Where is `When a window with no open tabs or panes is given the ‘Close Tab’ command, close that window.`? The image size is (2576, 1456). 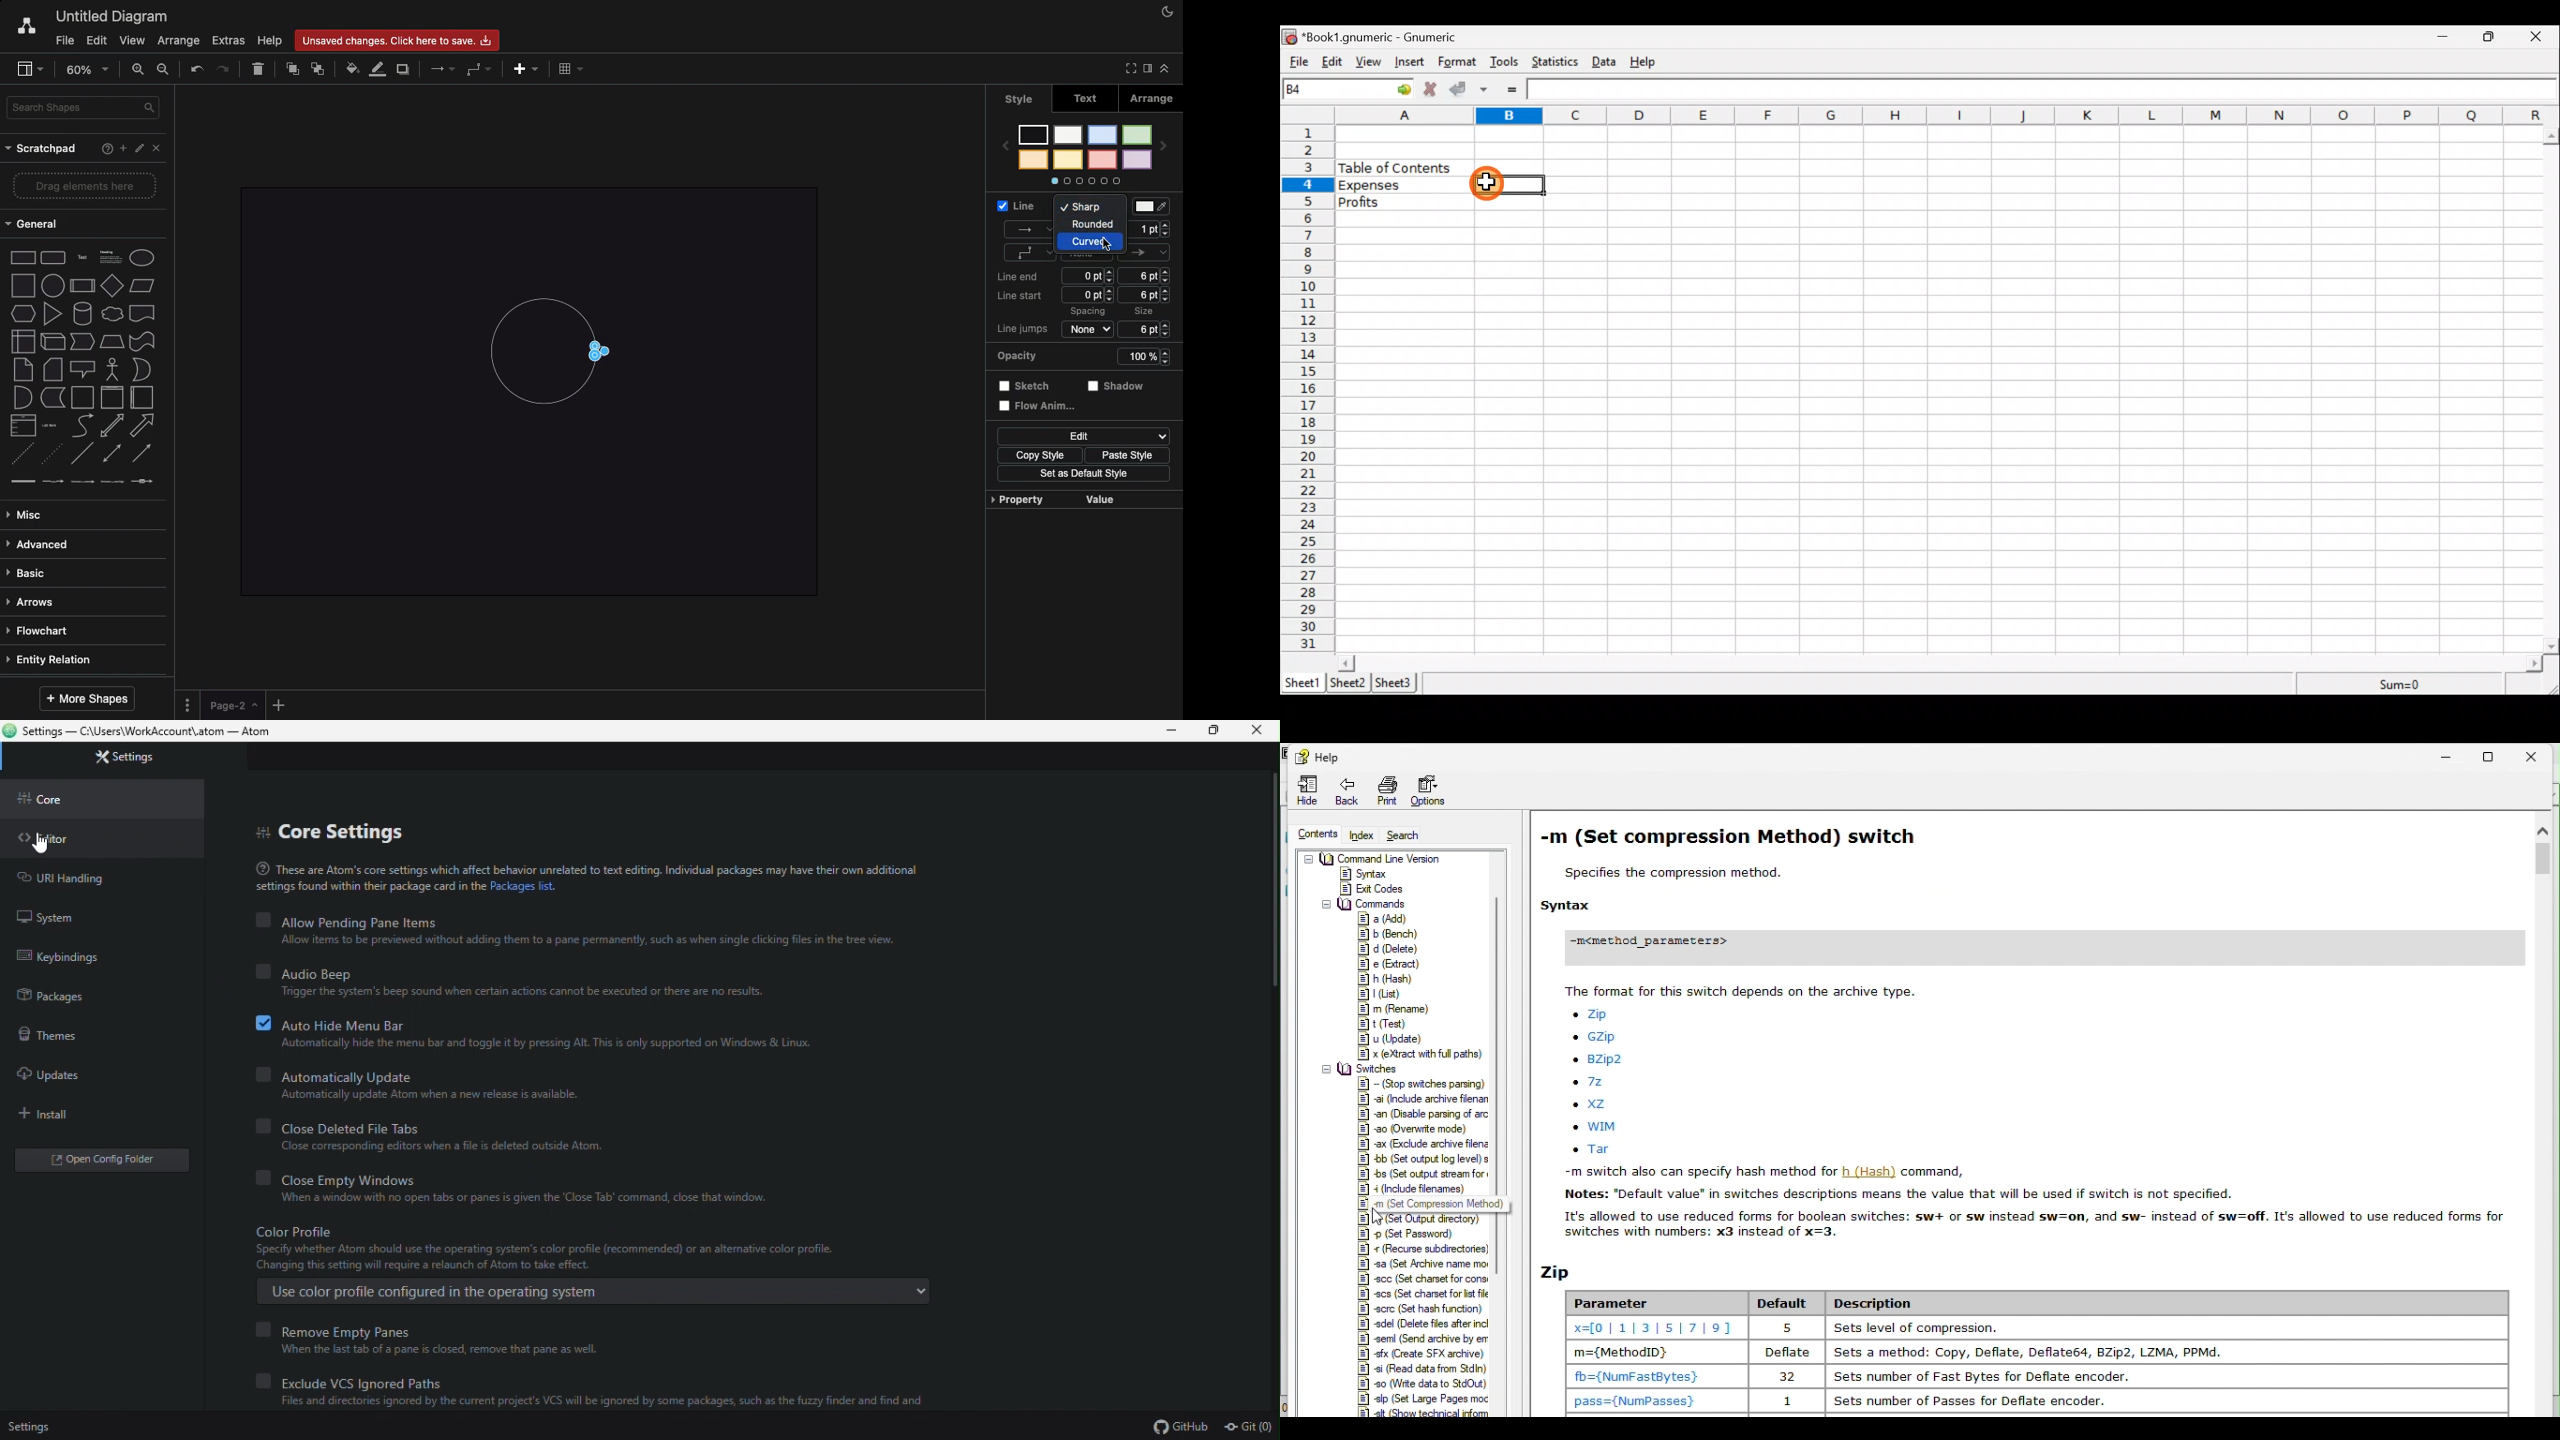
When a window with no open tabs or panes is given the ‘Close Tab’ command, close that window. is located at coordinates (531, 1199).